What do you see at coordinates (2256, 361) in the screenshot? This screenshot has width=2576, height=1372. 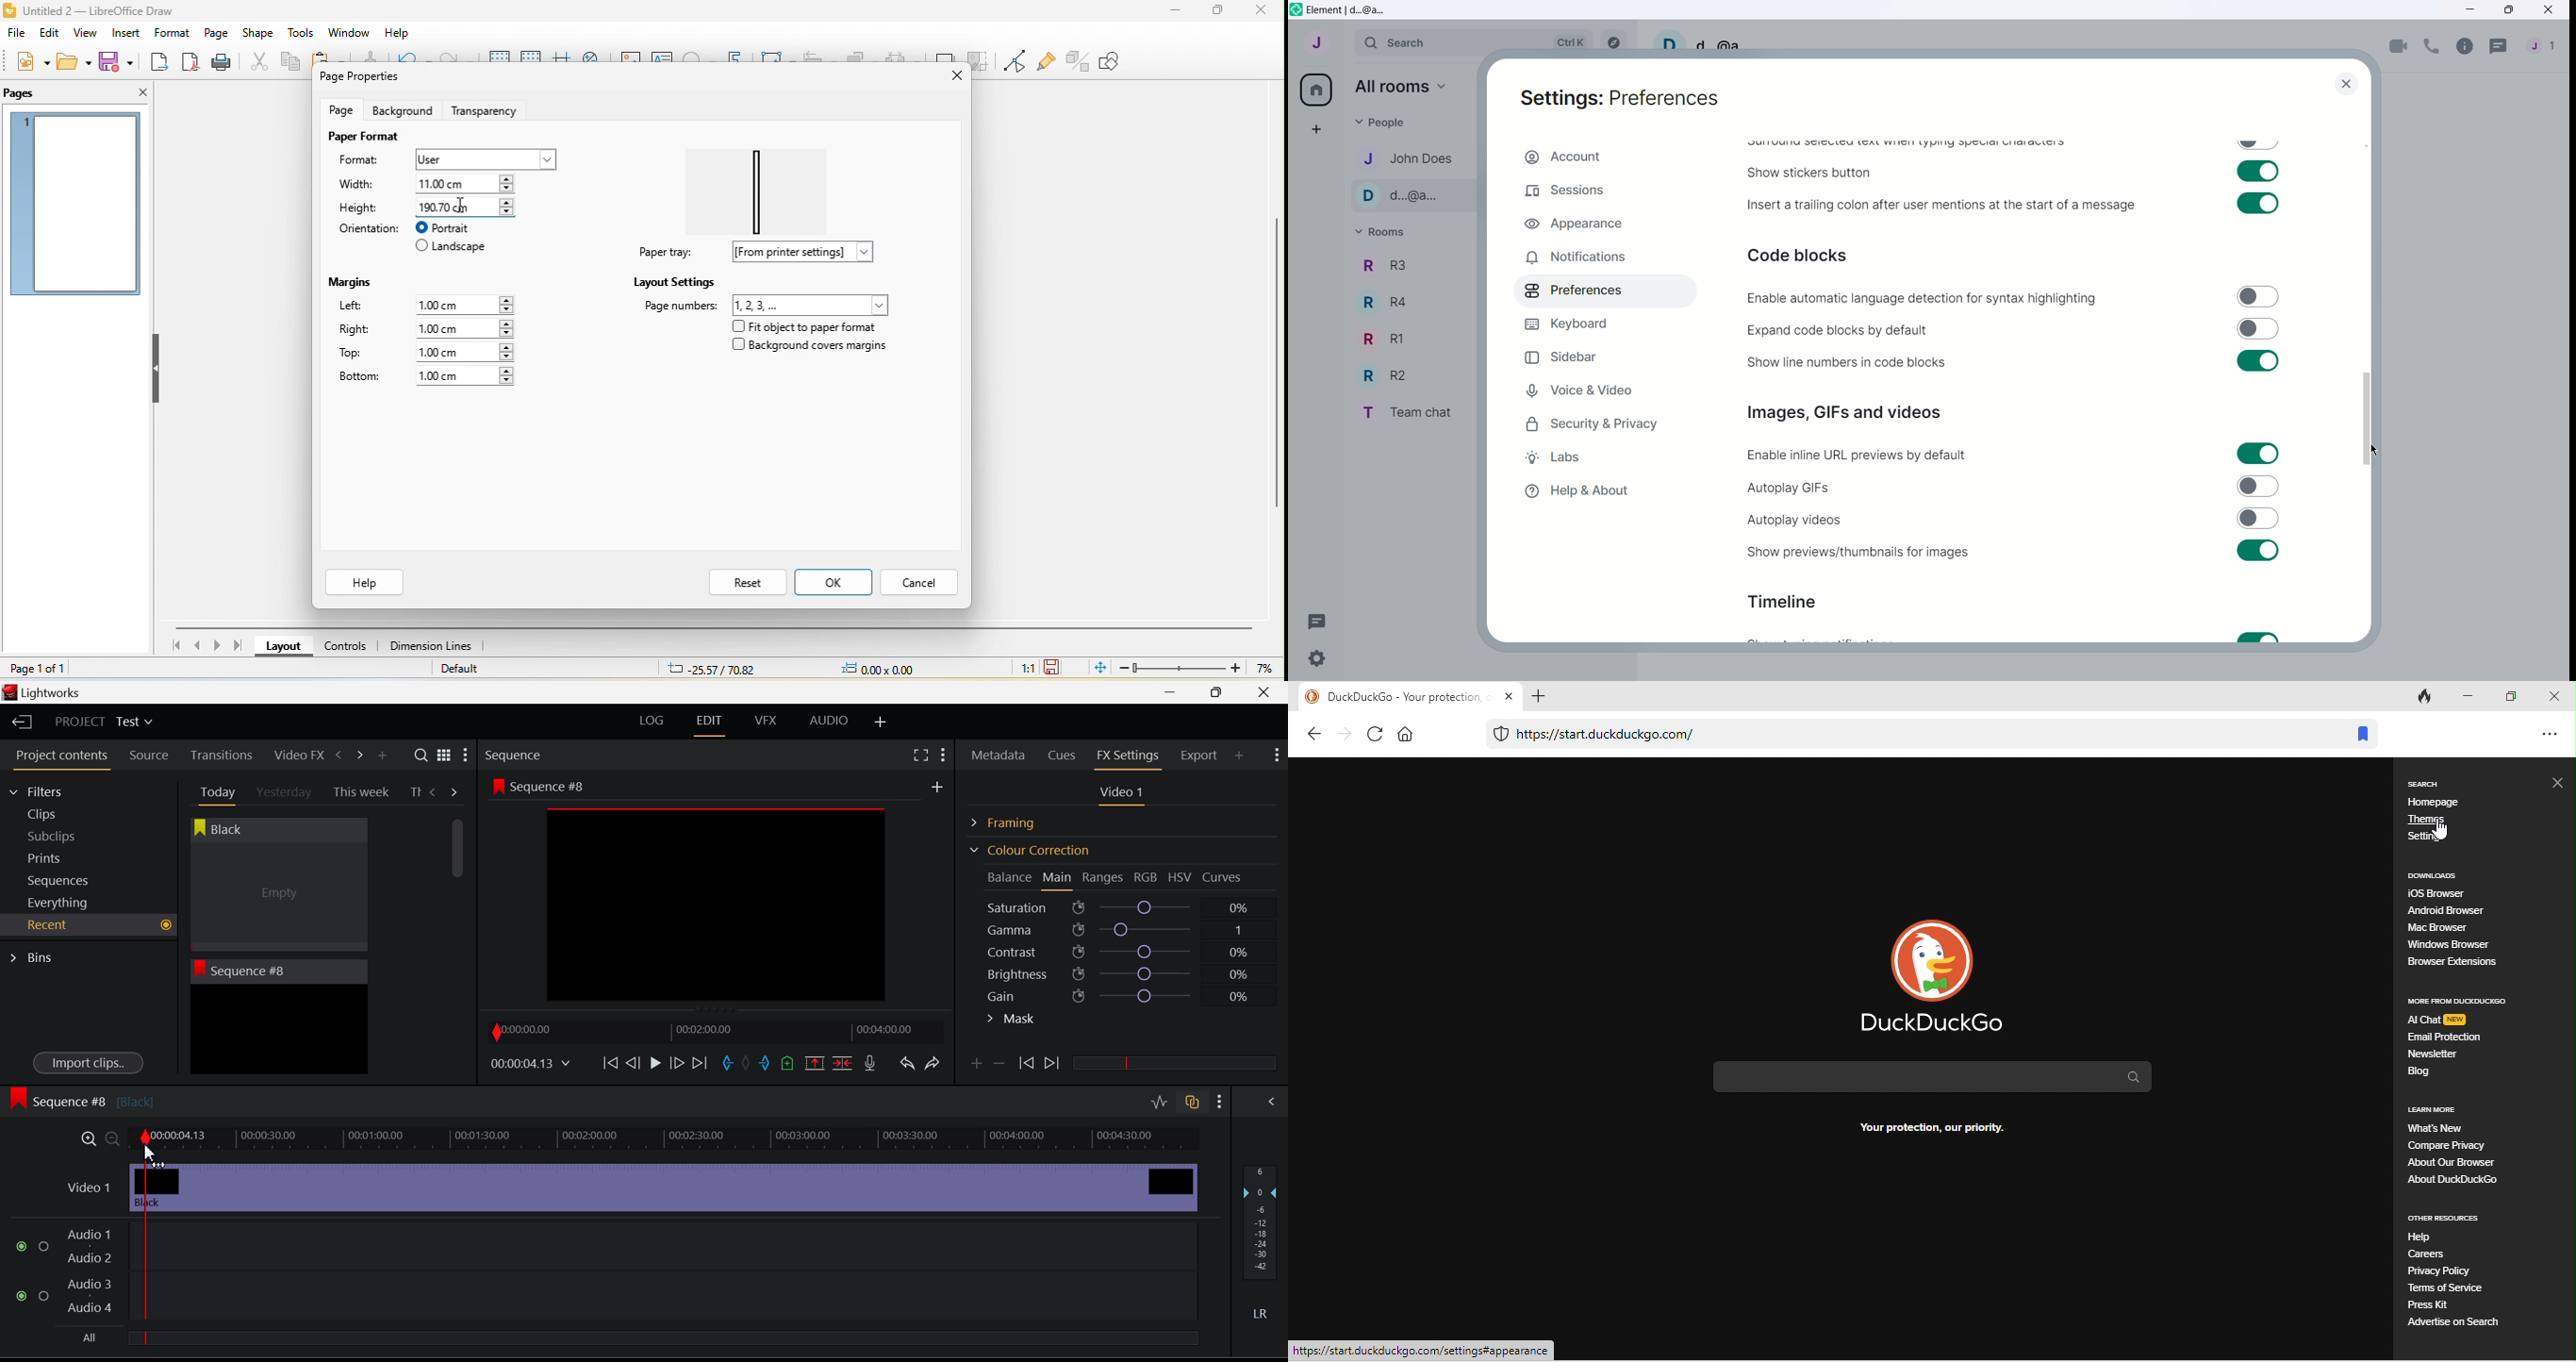 I see `Toggle swtich on for show line numbers in code blocks` at bounding box center [2256, 361].